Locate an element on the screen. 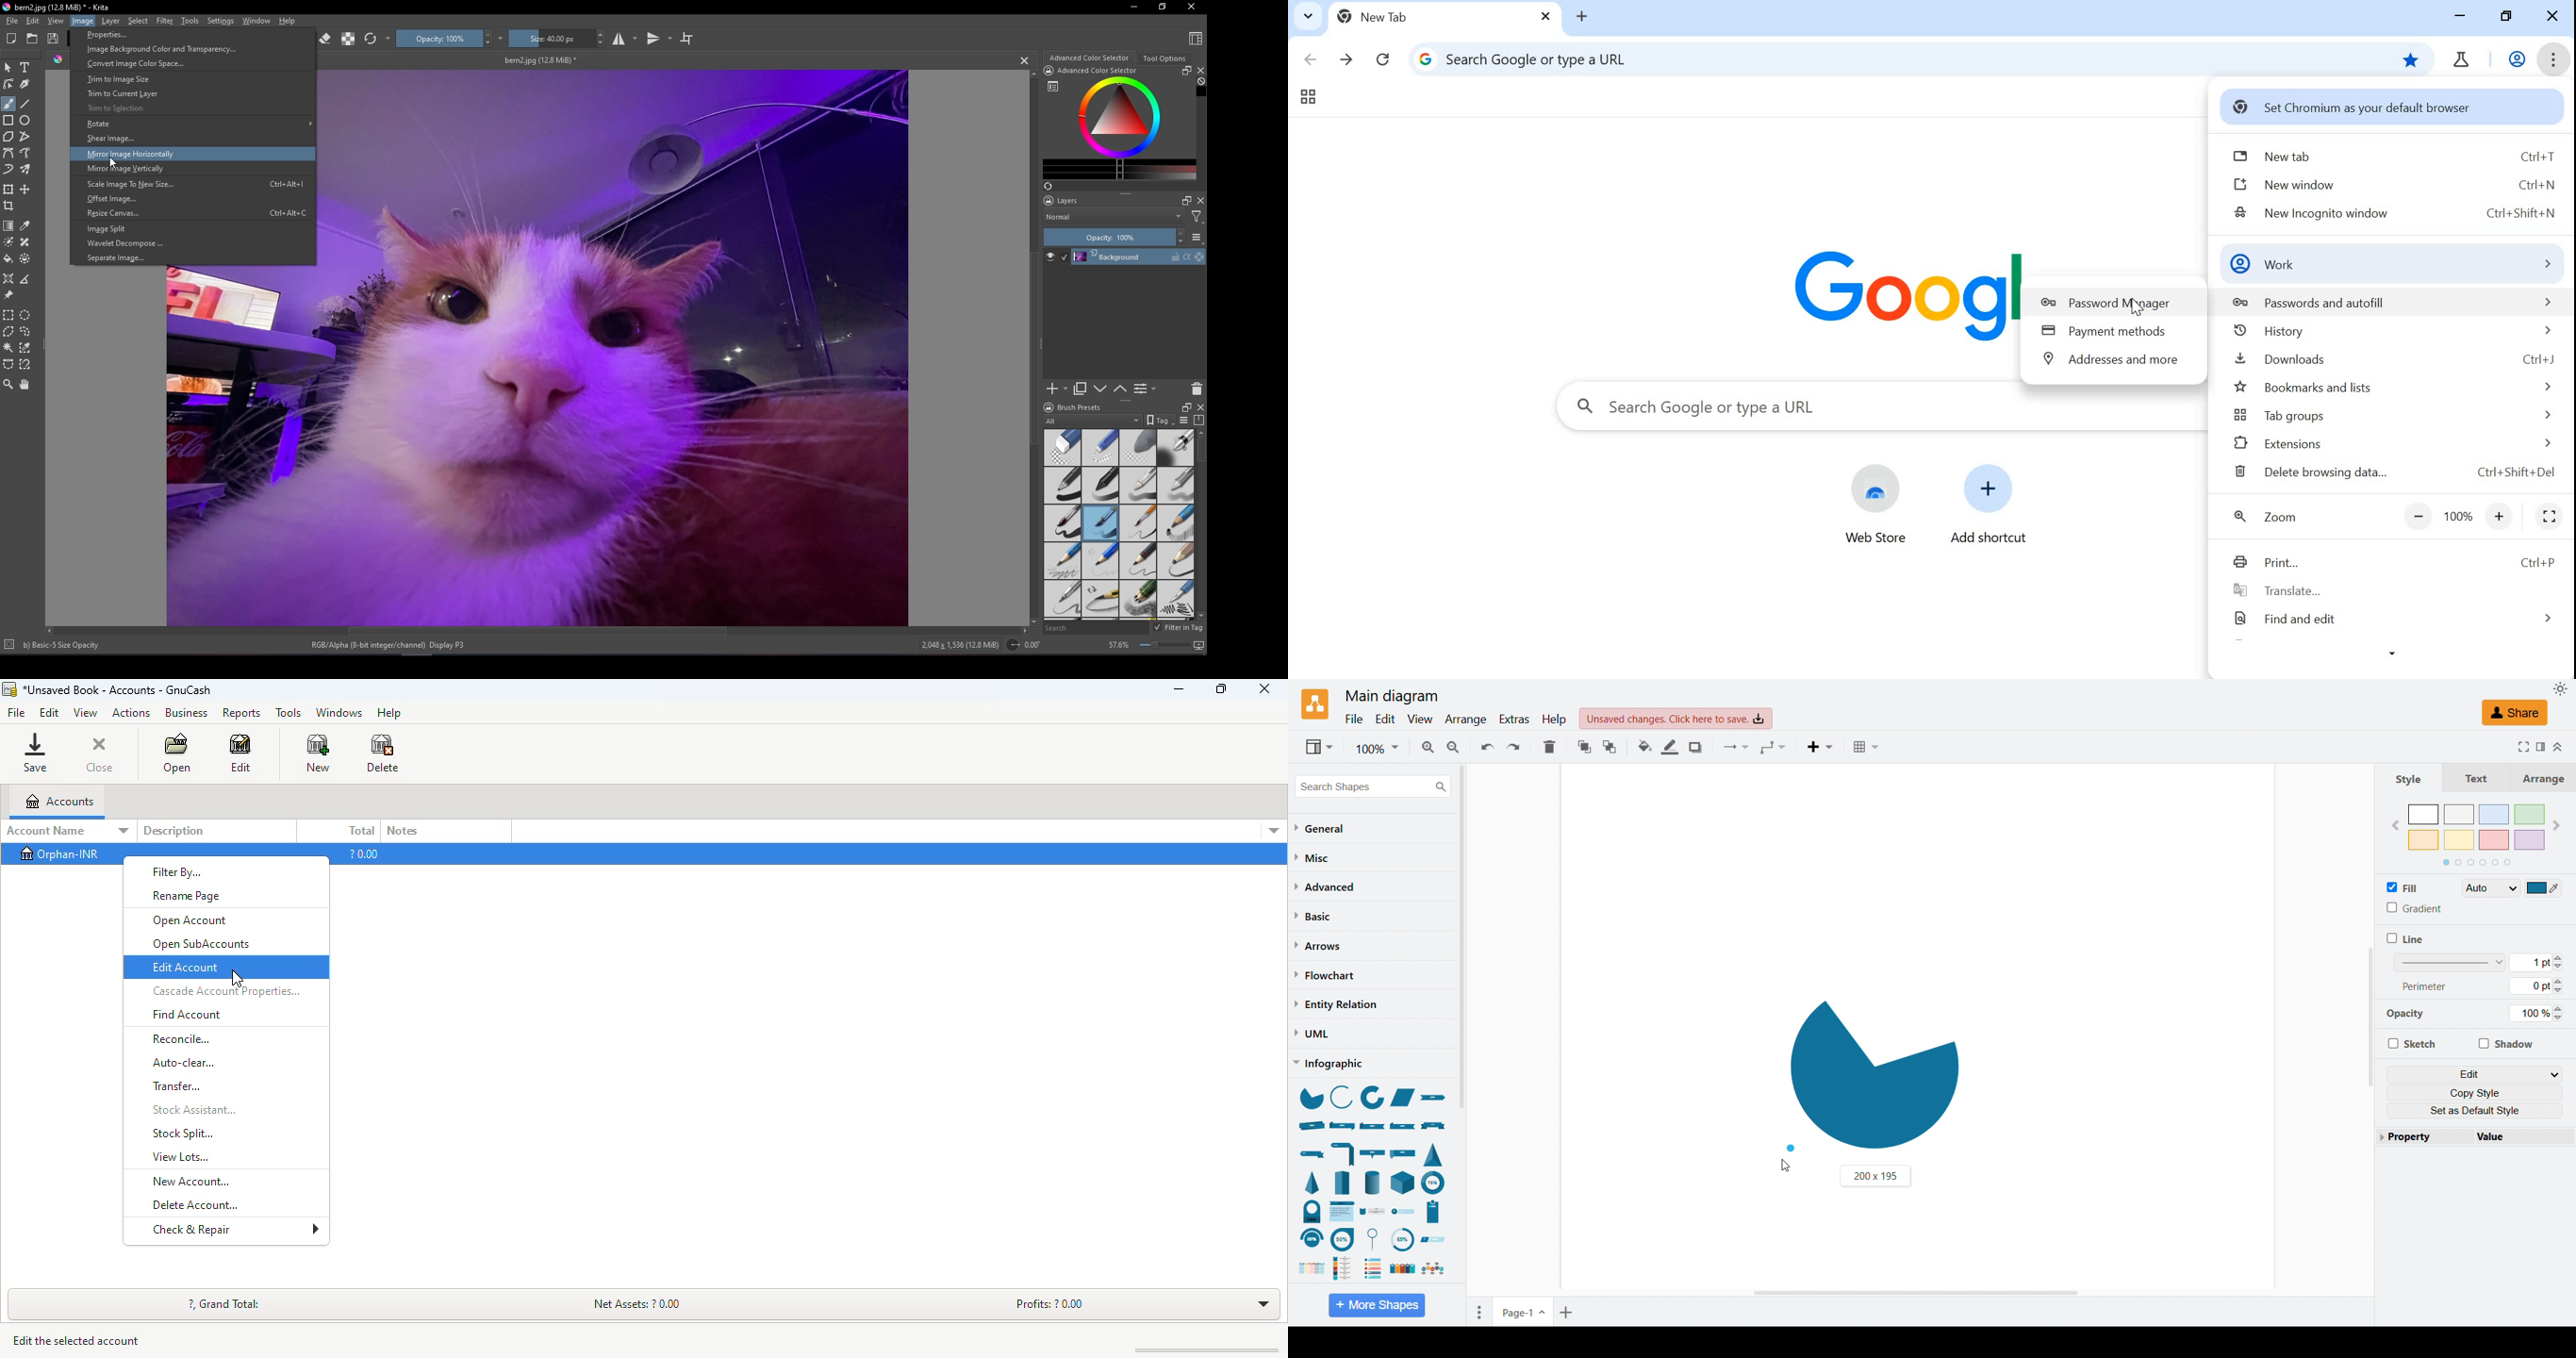  cascade account properties is located at coordinates (225, 990).